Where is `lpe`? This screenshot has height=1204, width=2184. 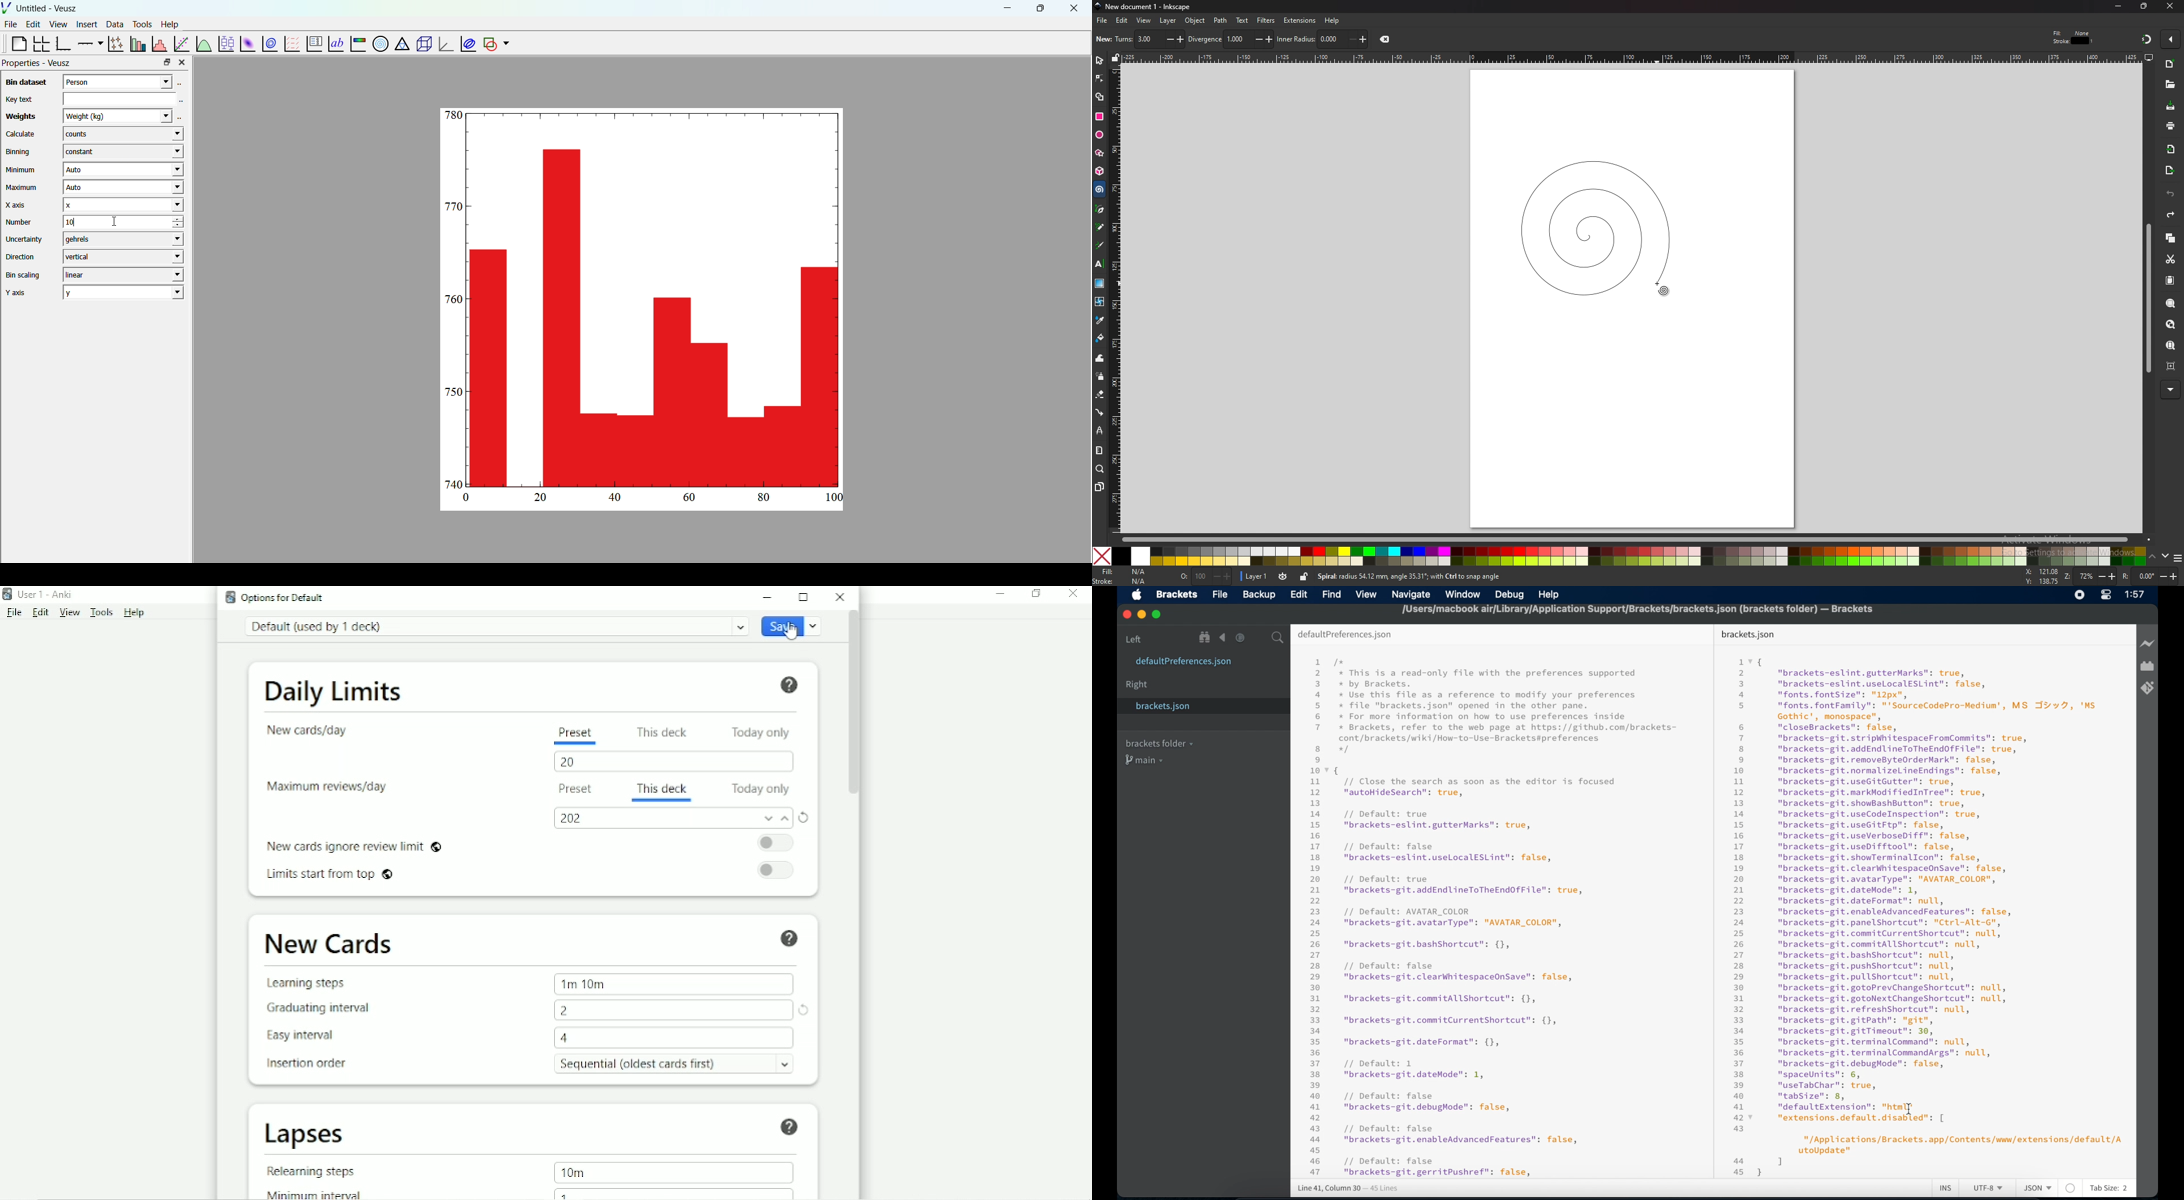
lpe is located at coordinates (1099, 432).